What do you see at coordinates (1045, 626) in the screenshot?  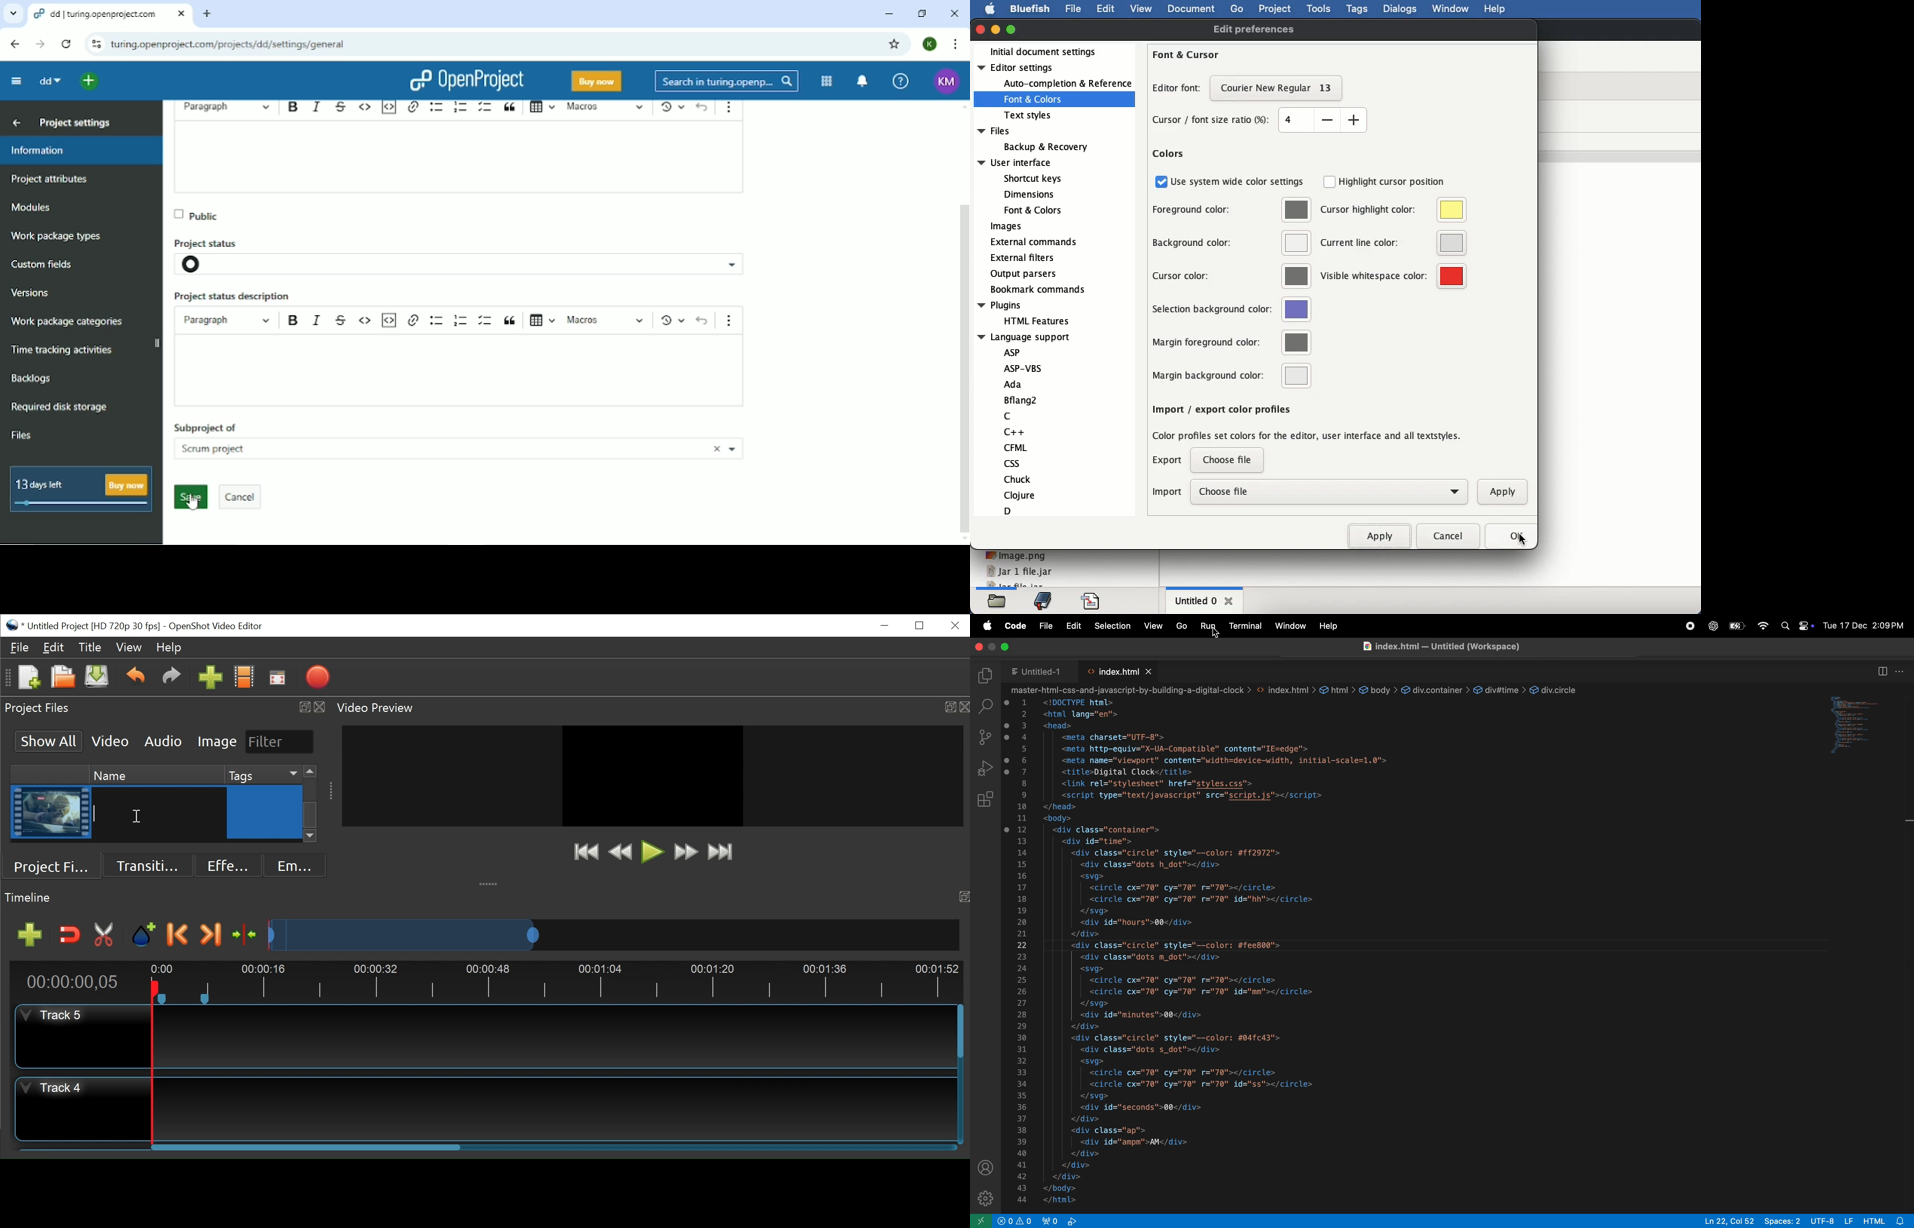 I see `file` at bounding box center [1045, 626].